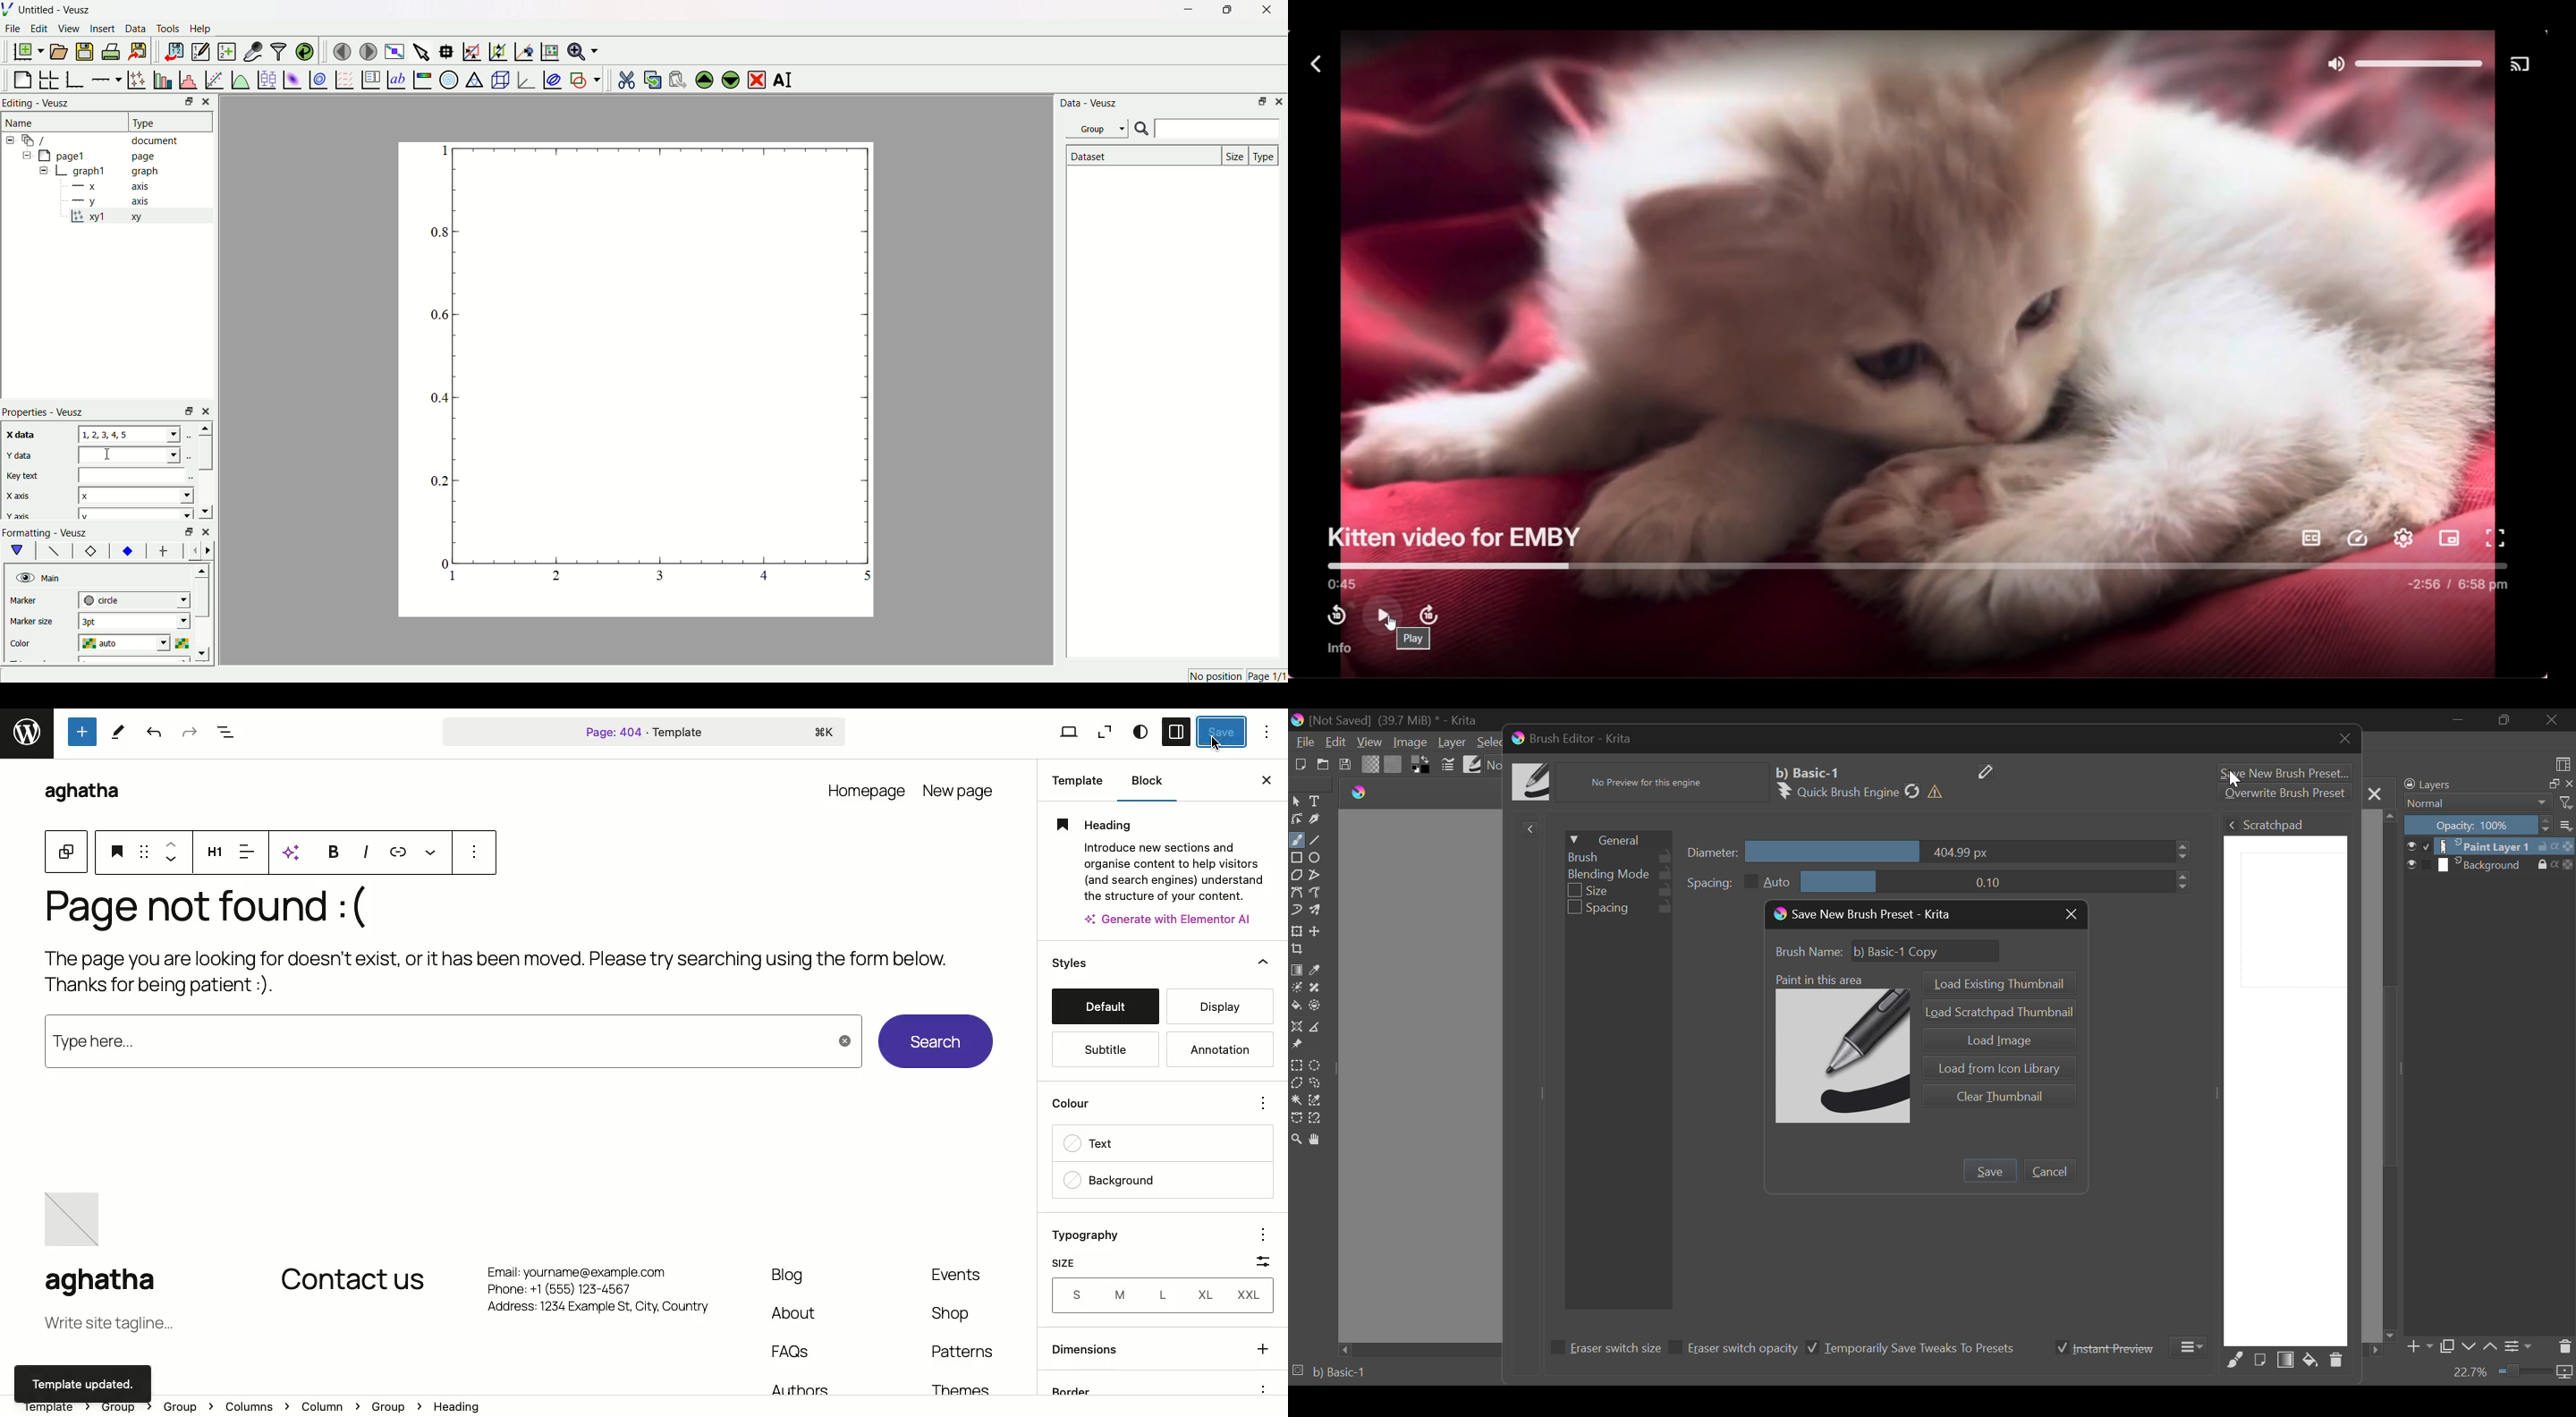  Describe the element at coordinates (30, 52) in the screenshot. I see `new document` at that location.